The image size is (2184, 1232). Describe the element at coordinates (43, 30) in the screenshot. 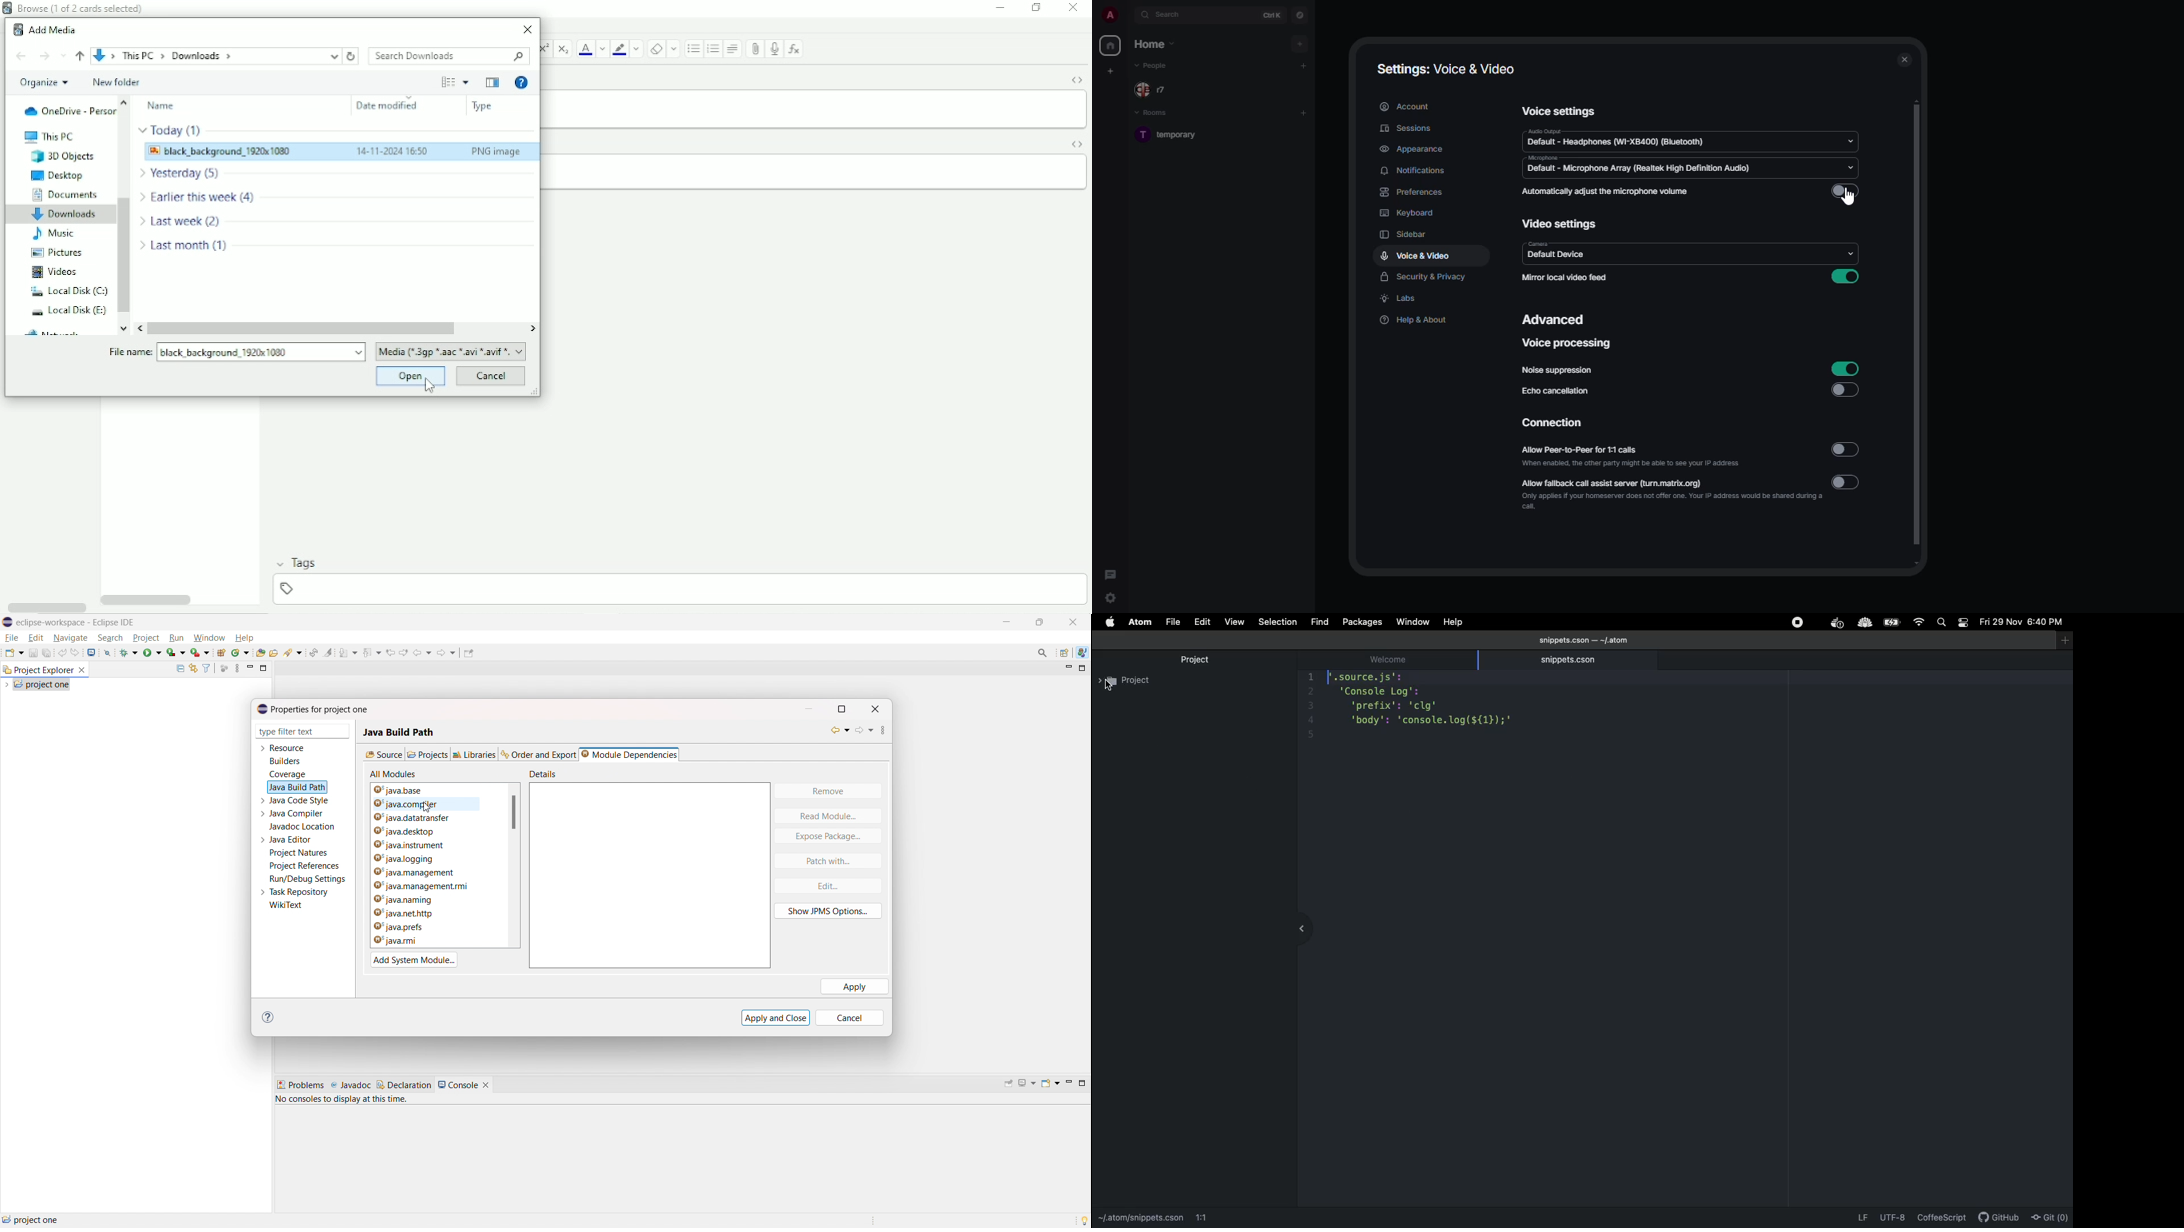

I see `Add Media` at that location.